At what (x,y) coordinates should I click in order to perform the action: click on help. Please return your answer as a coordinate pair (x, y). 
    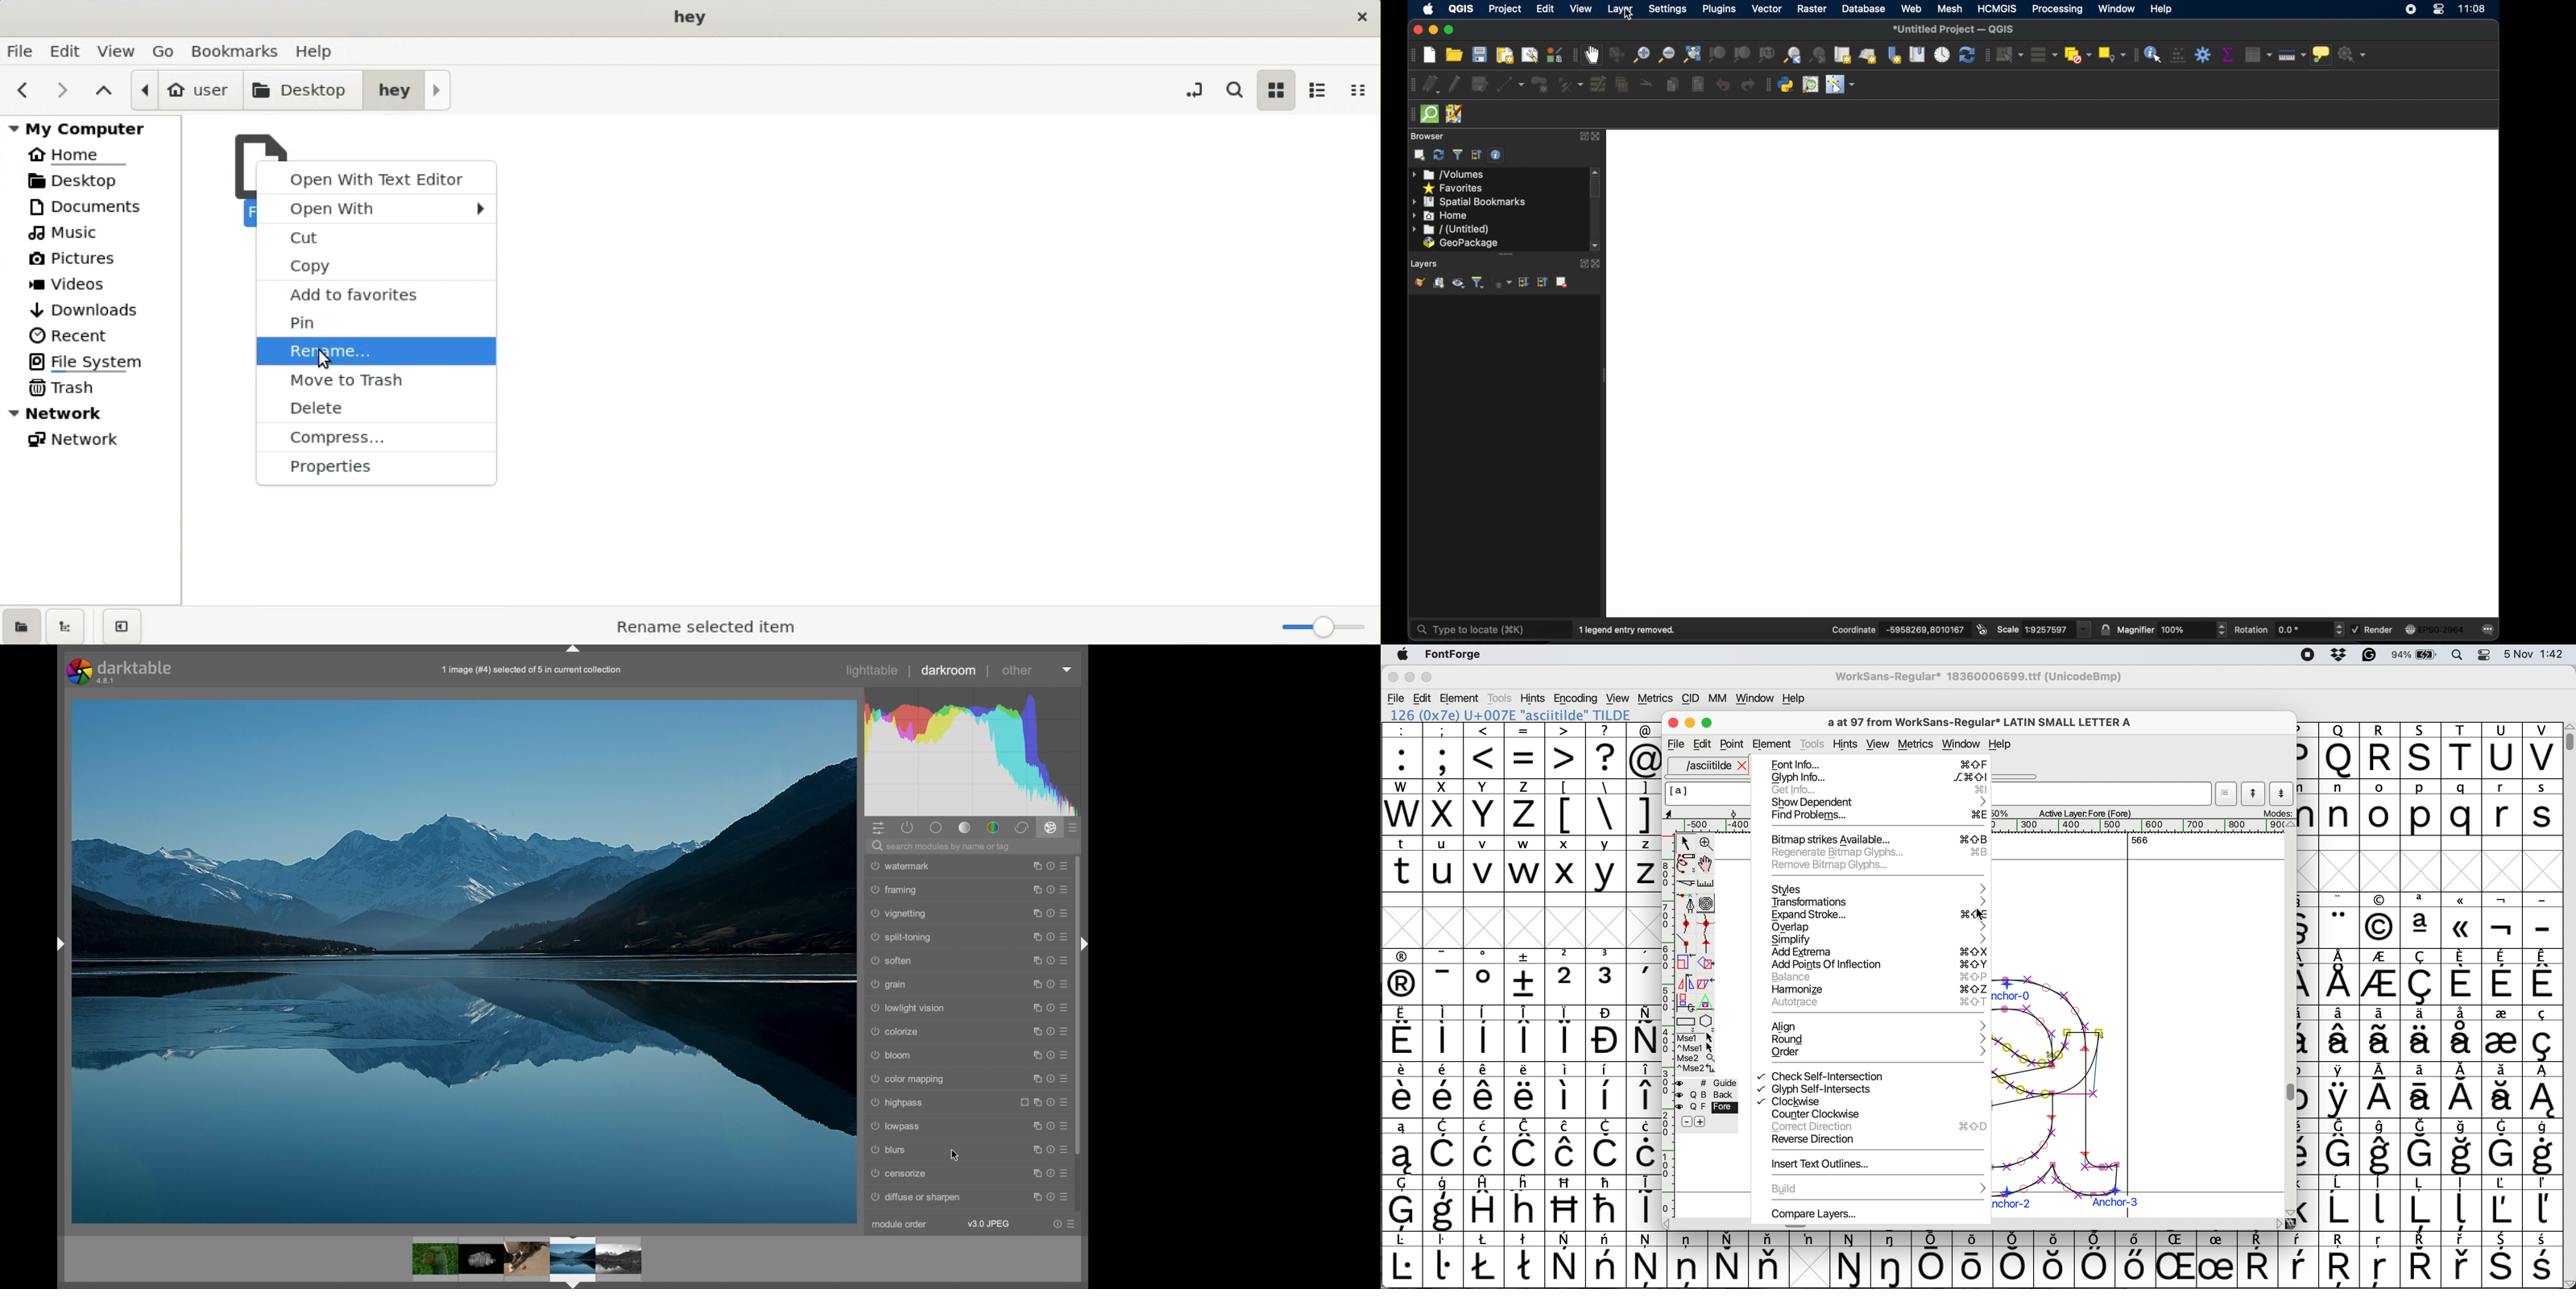
    Looking at the image, I should click on (1048, 1031).